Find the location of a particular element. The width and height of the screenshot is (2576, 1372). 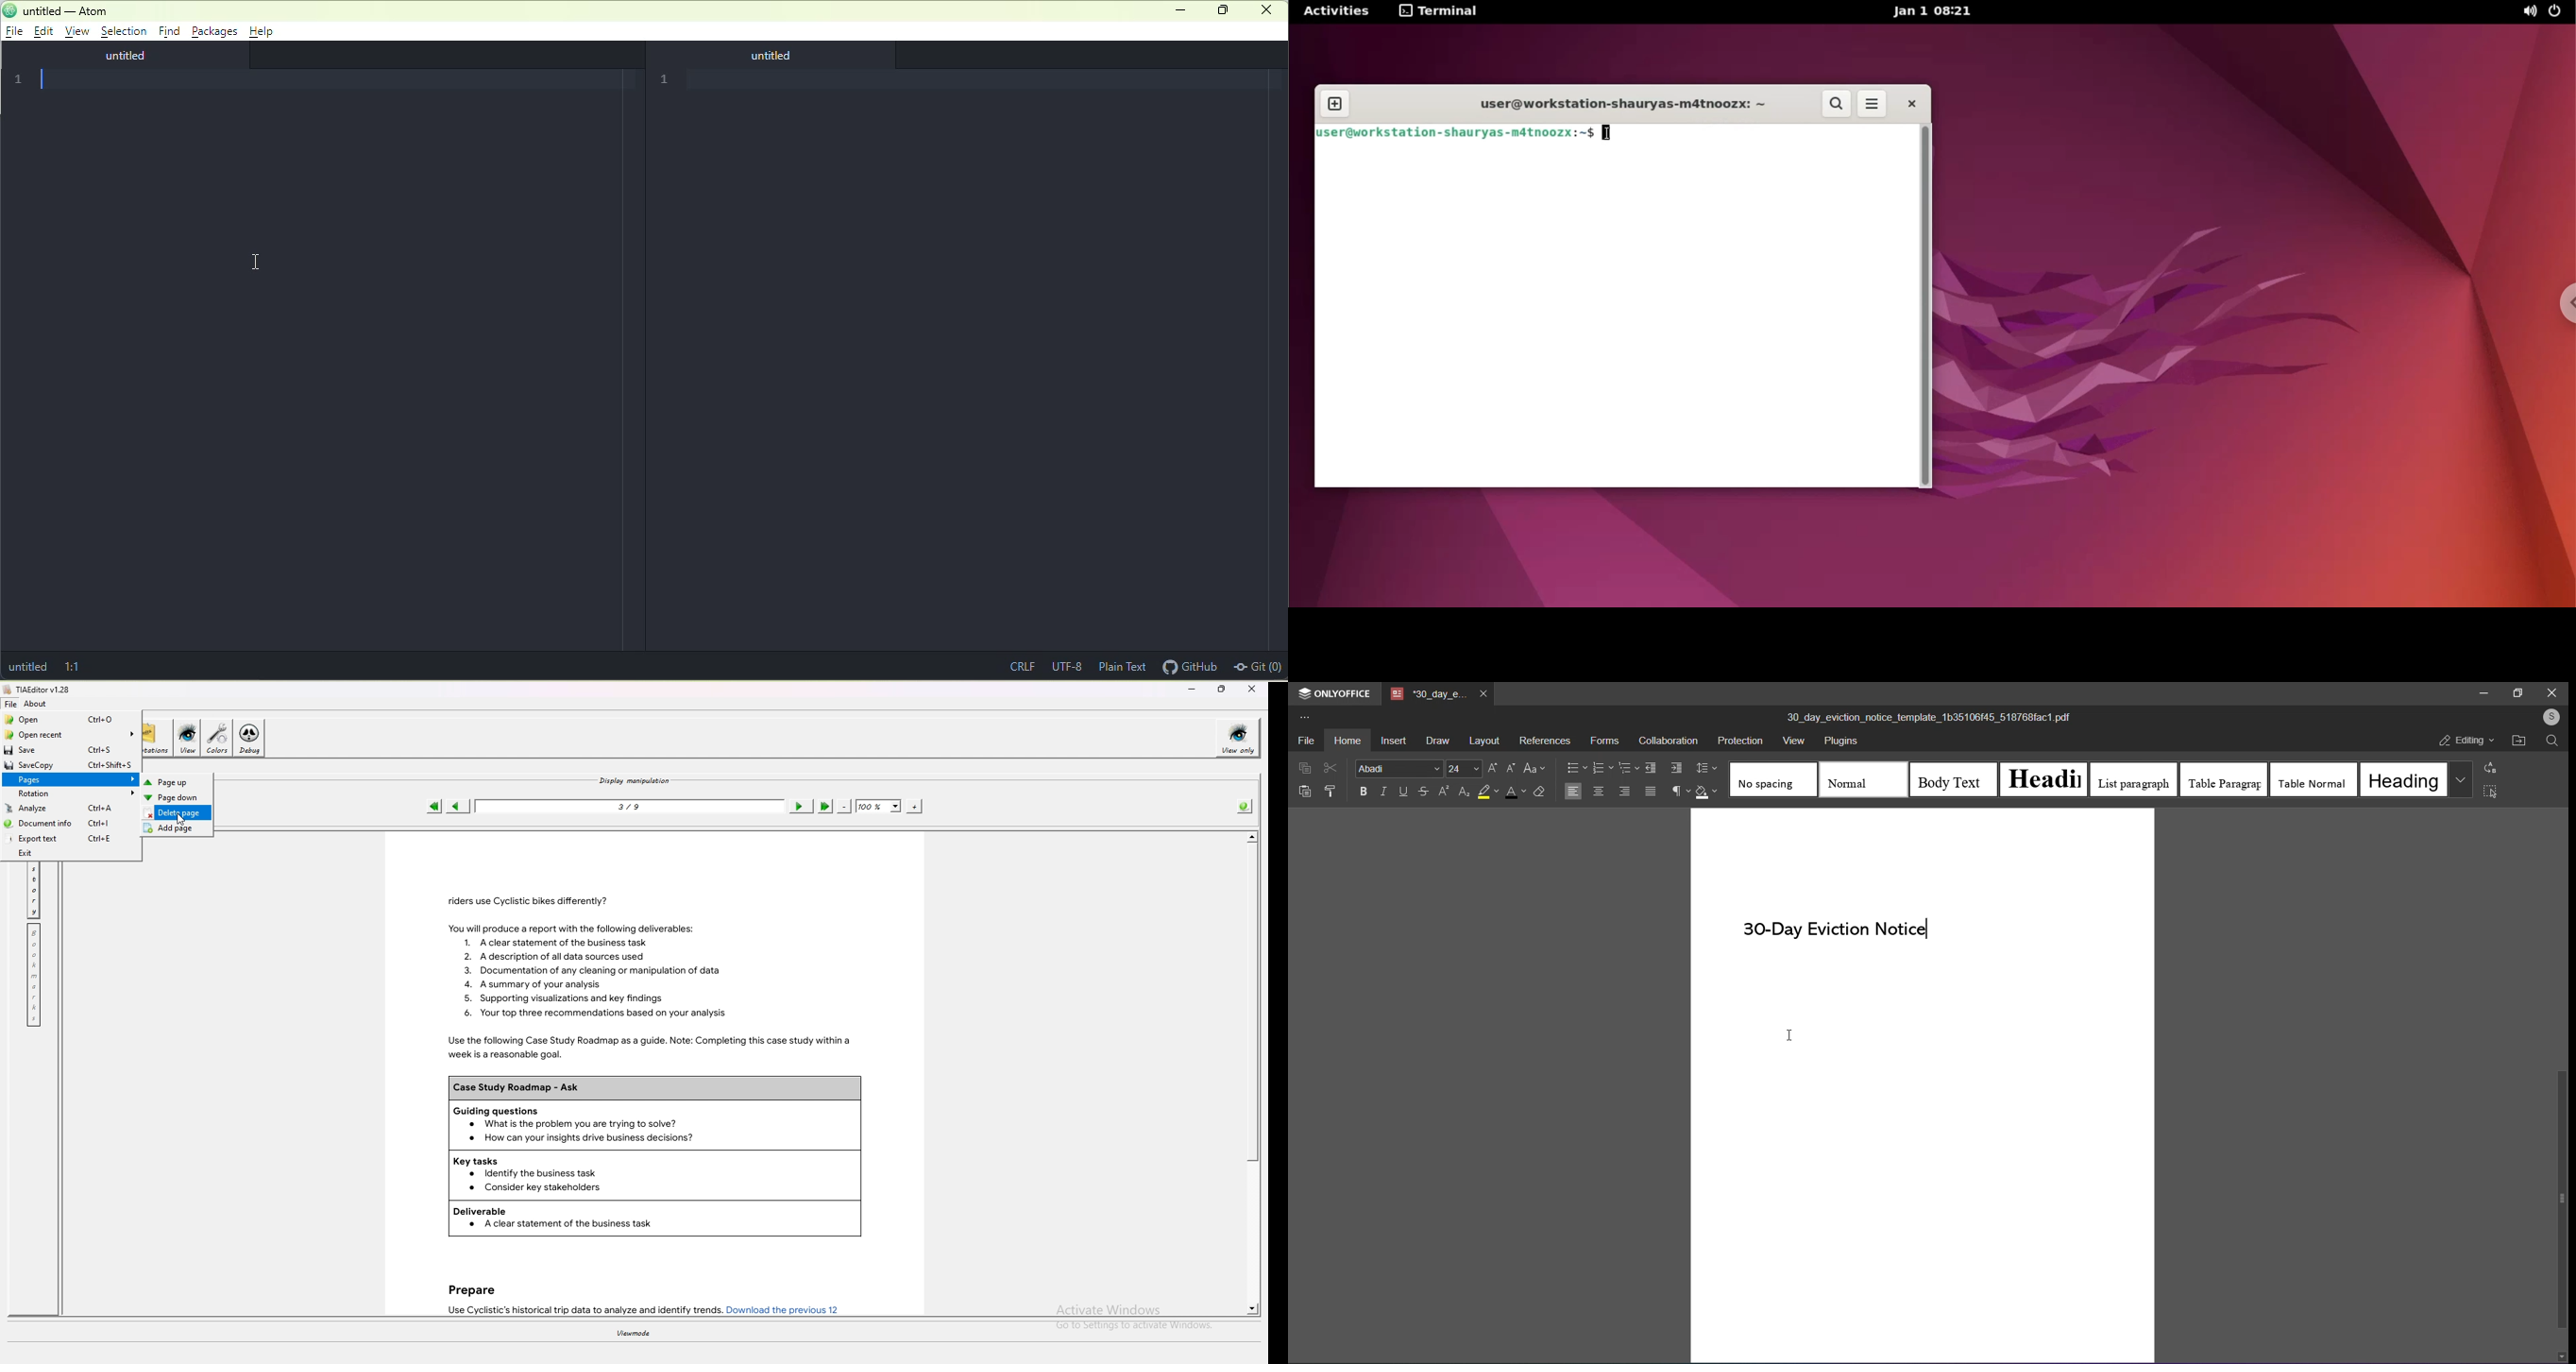

1 is located at coordinates (669, 78).